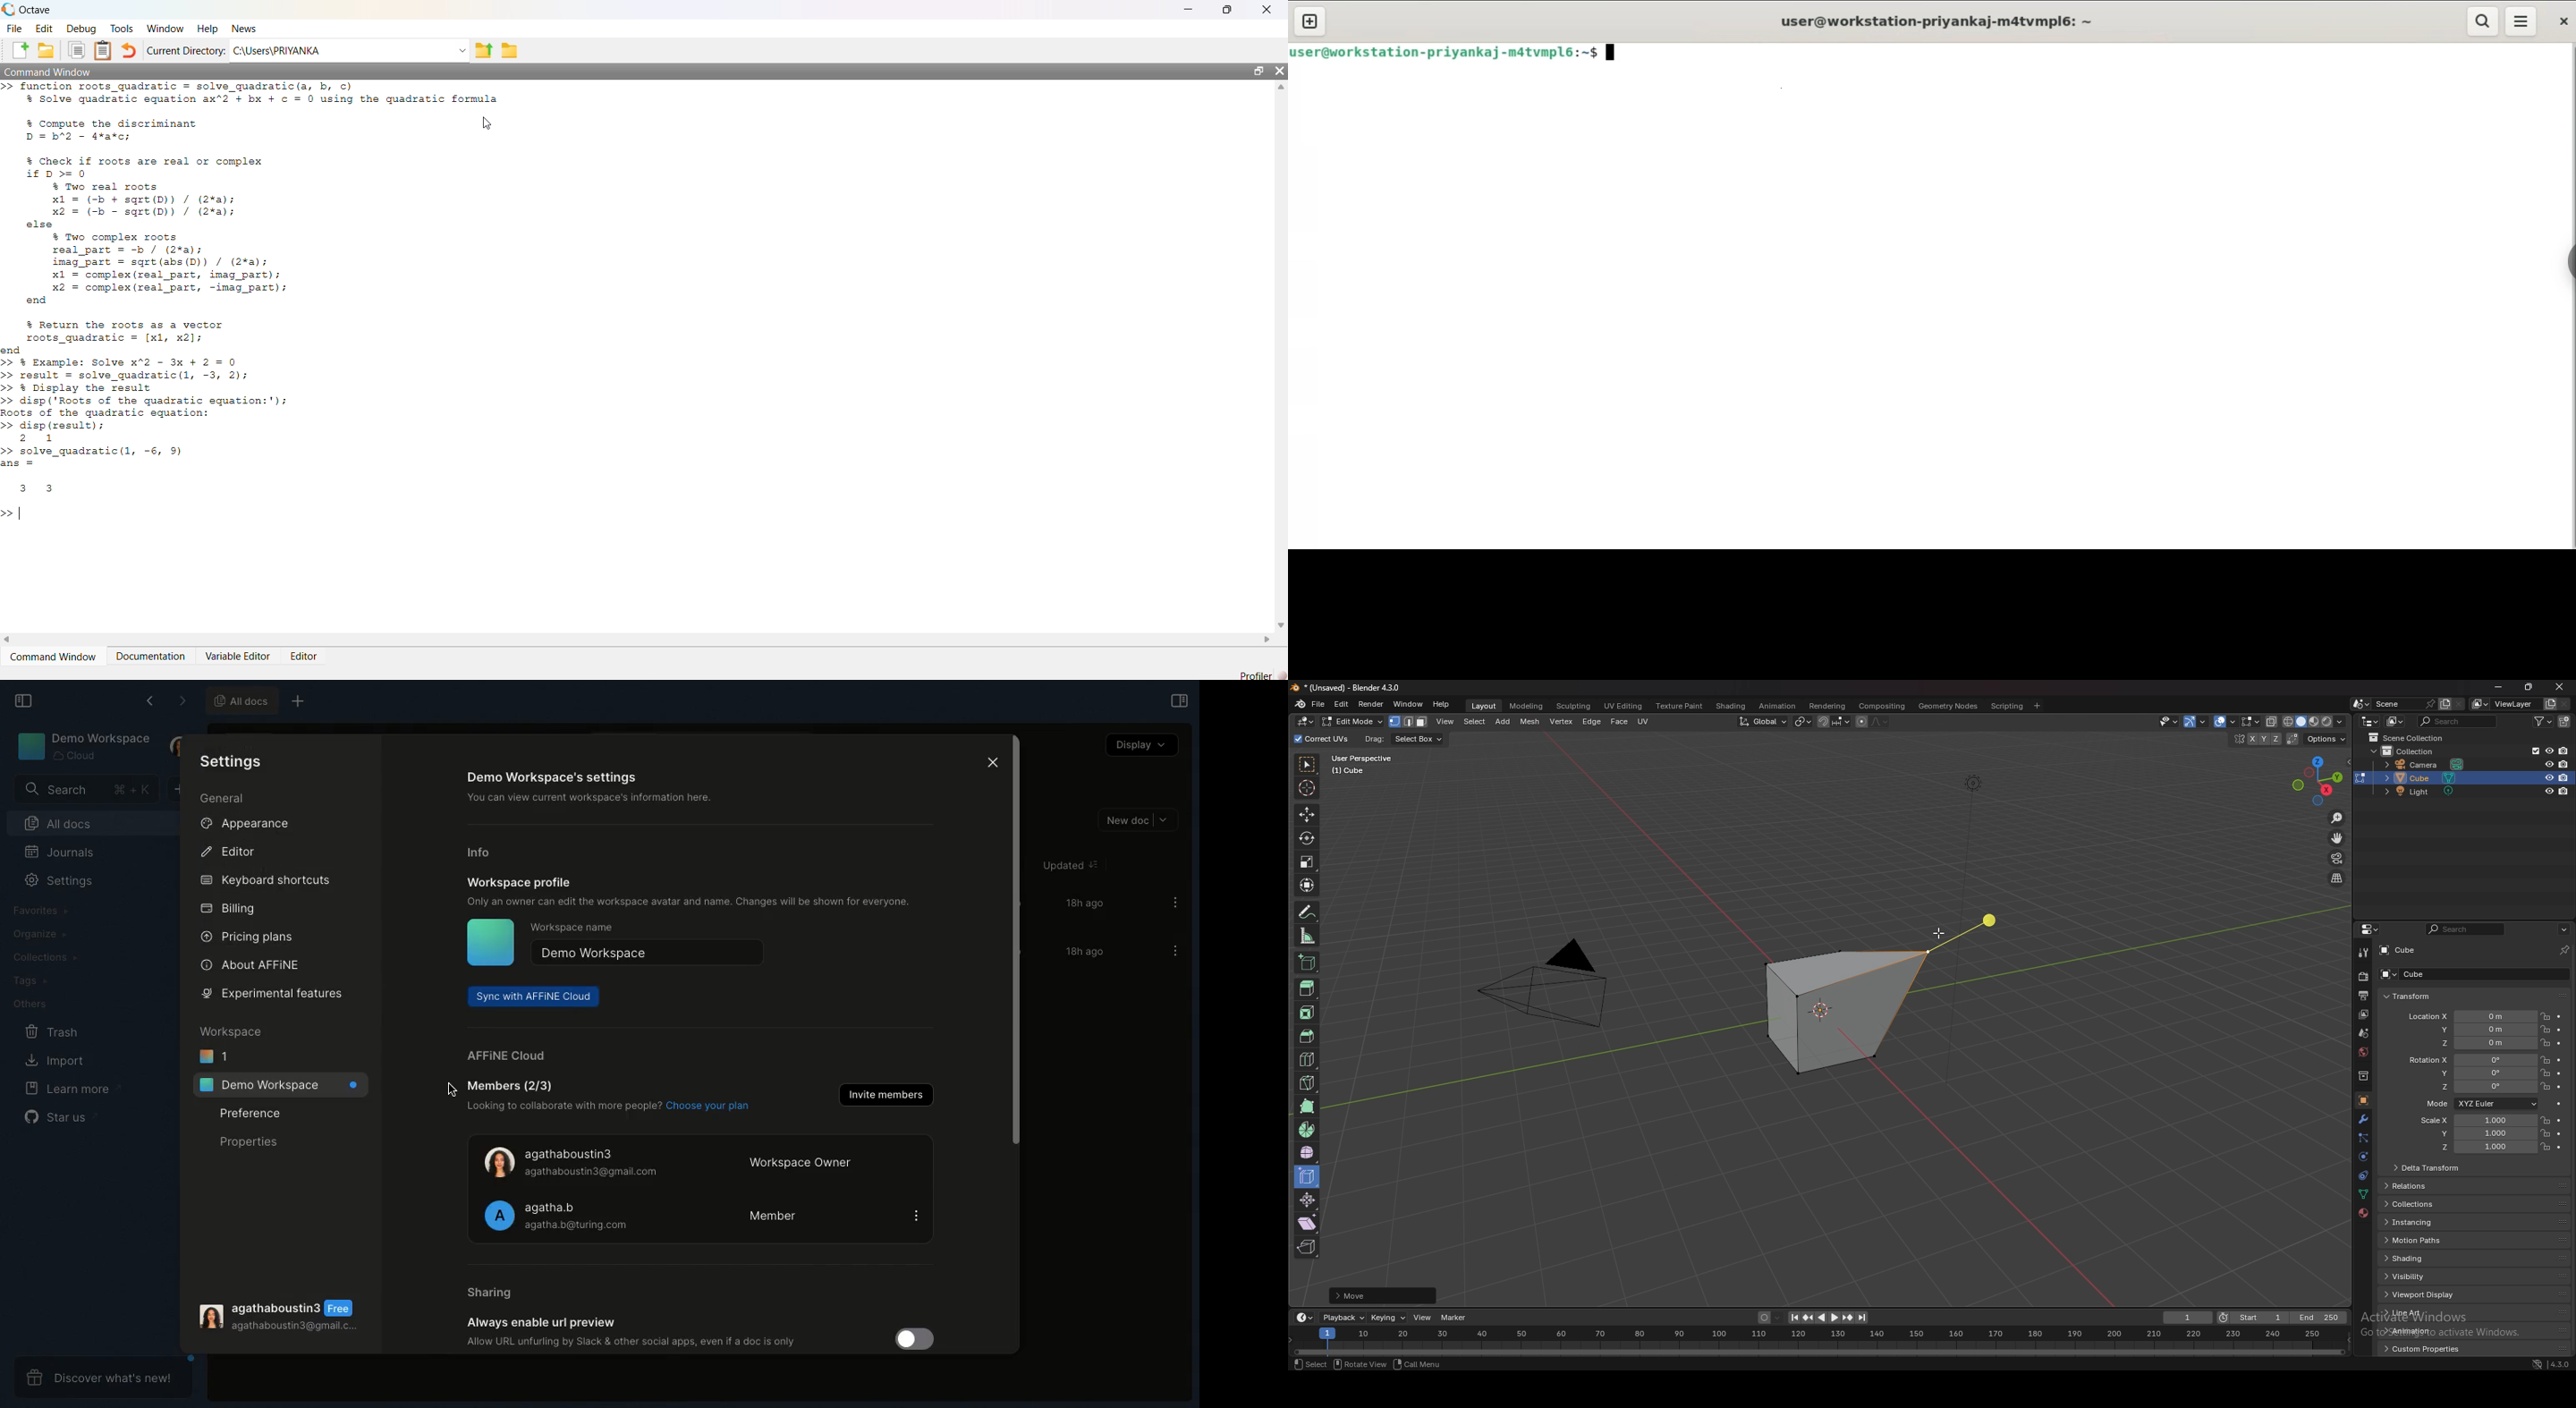 This screenshot has height=1428, width=2576. I want to click on disable in render, so click(2564, 791).